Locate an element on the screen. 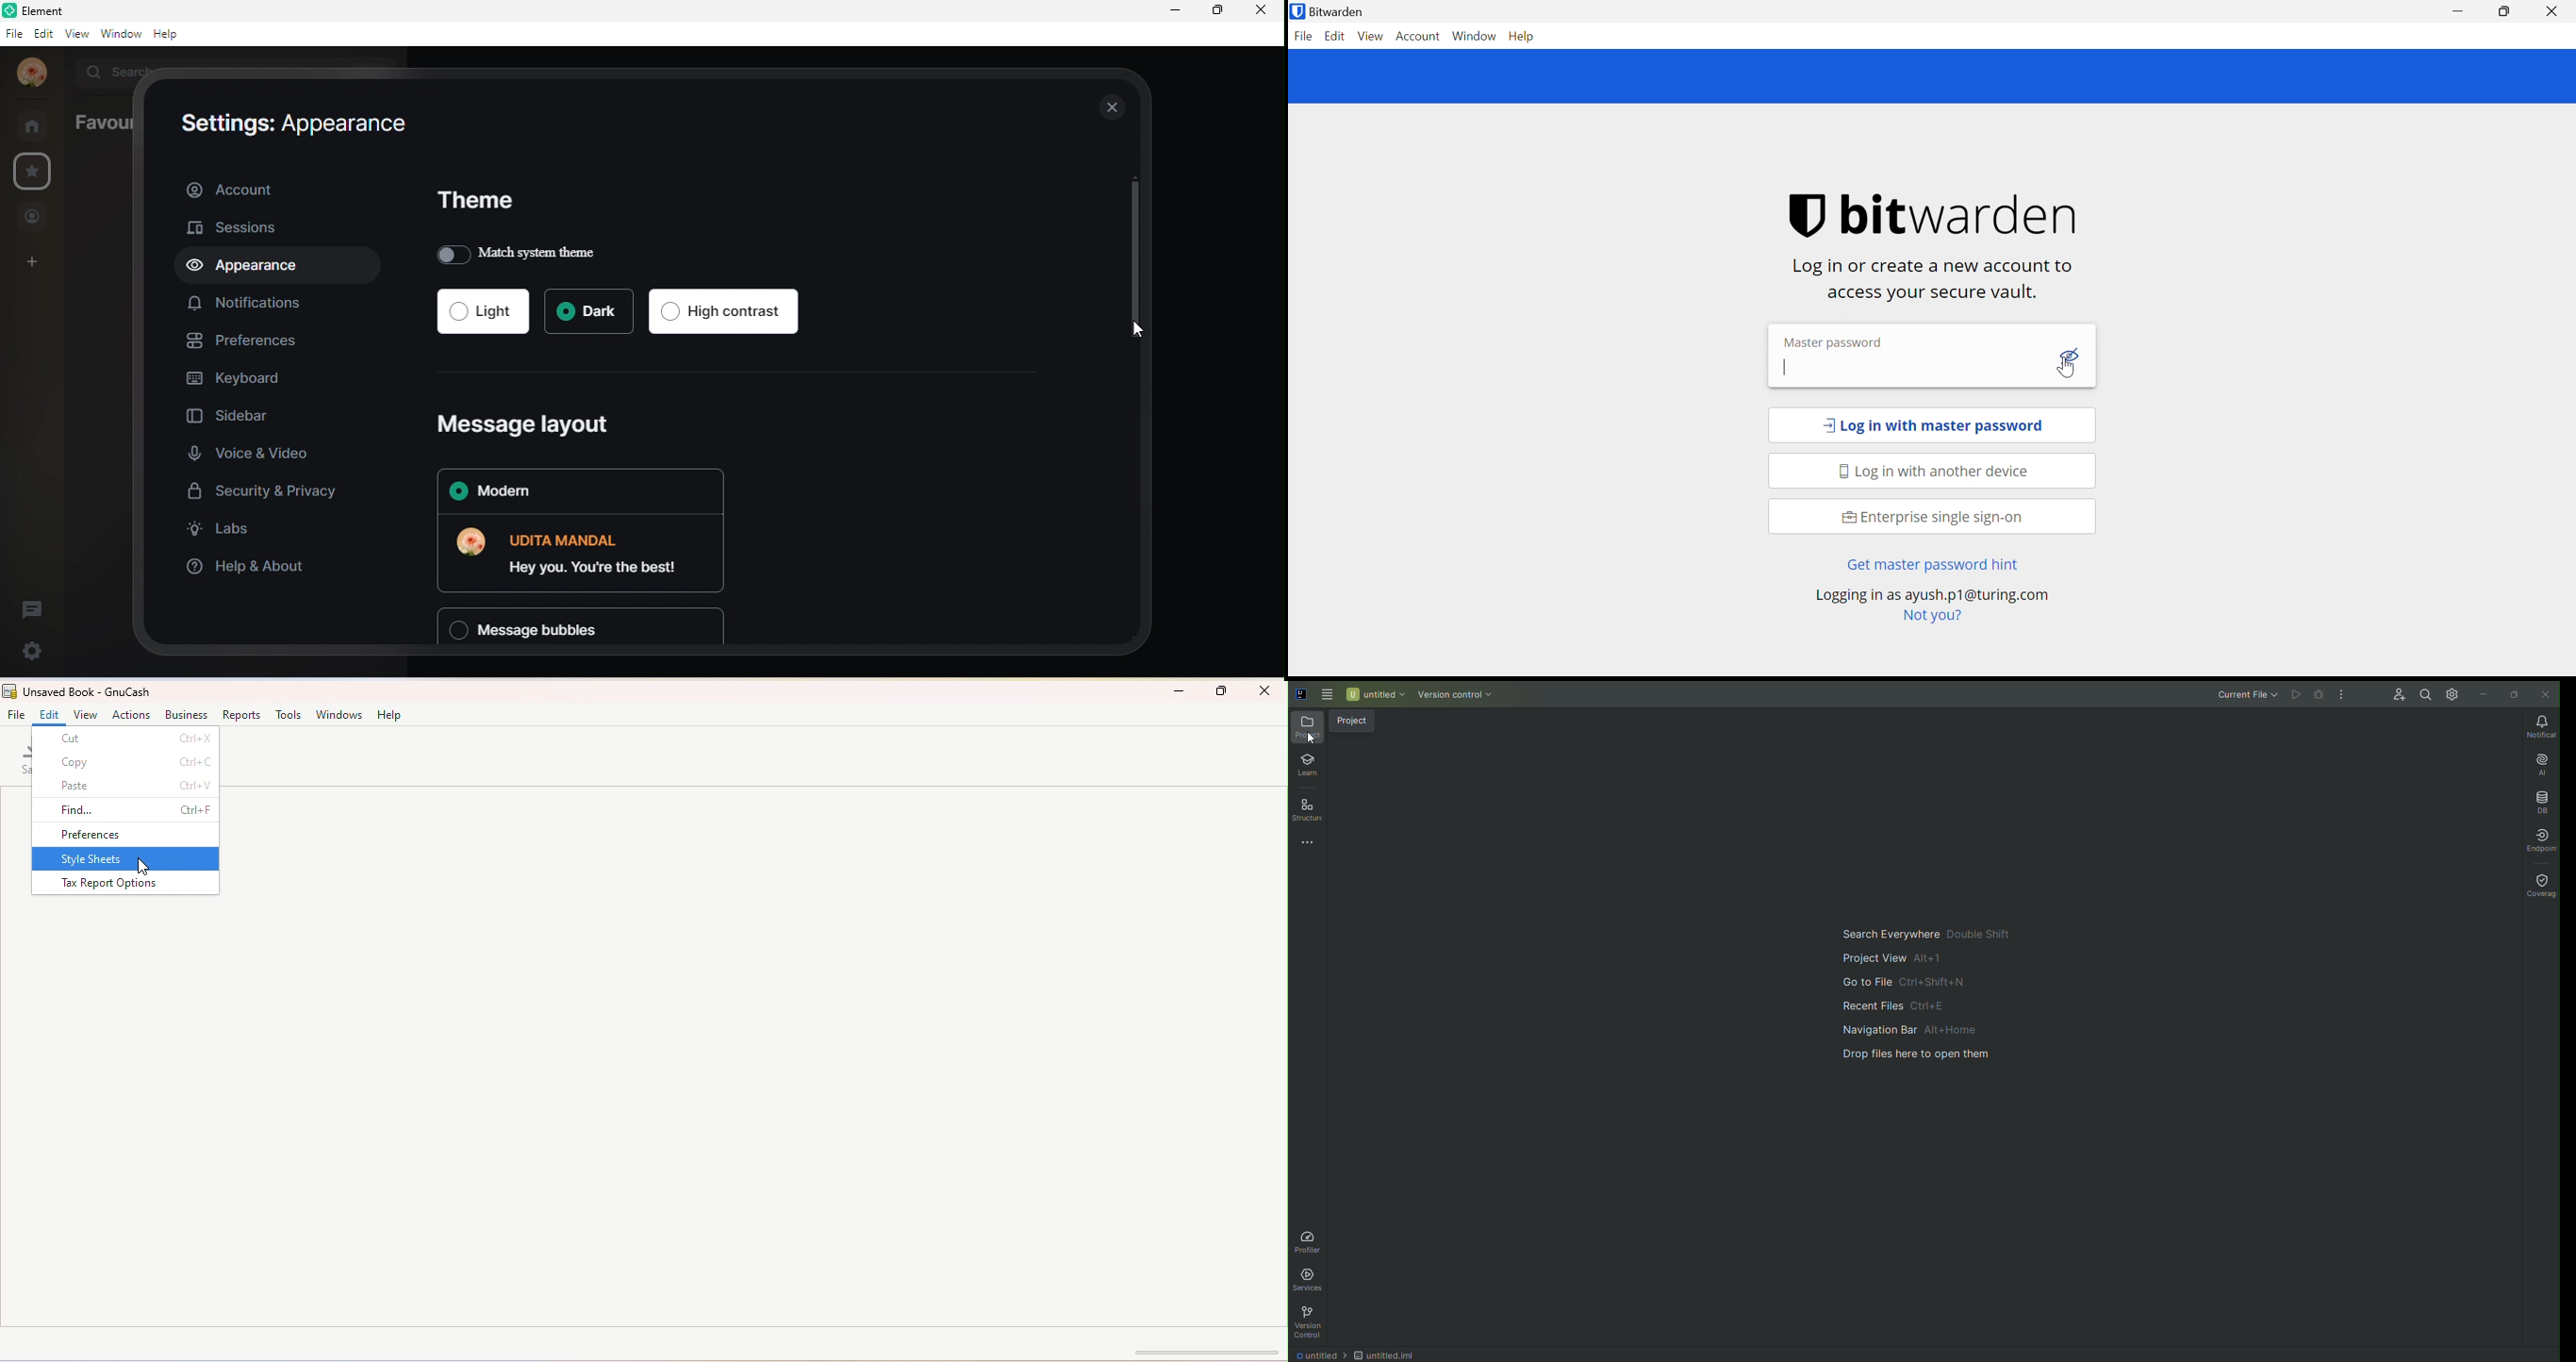  light is located at coordinates (482, 310).